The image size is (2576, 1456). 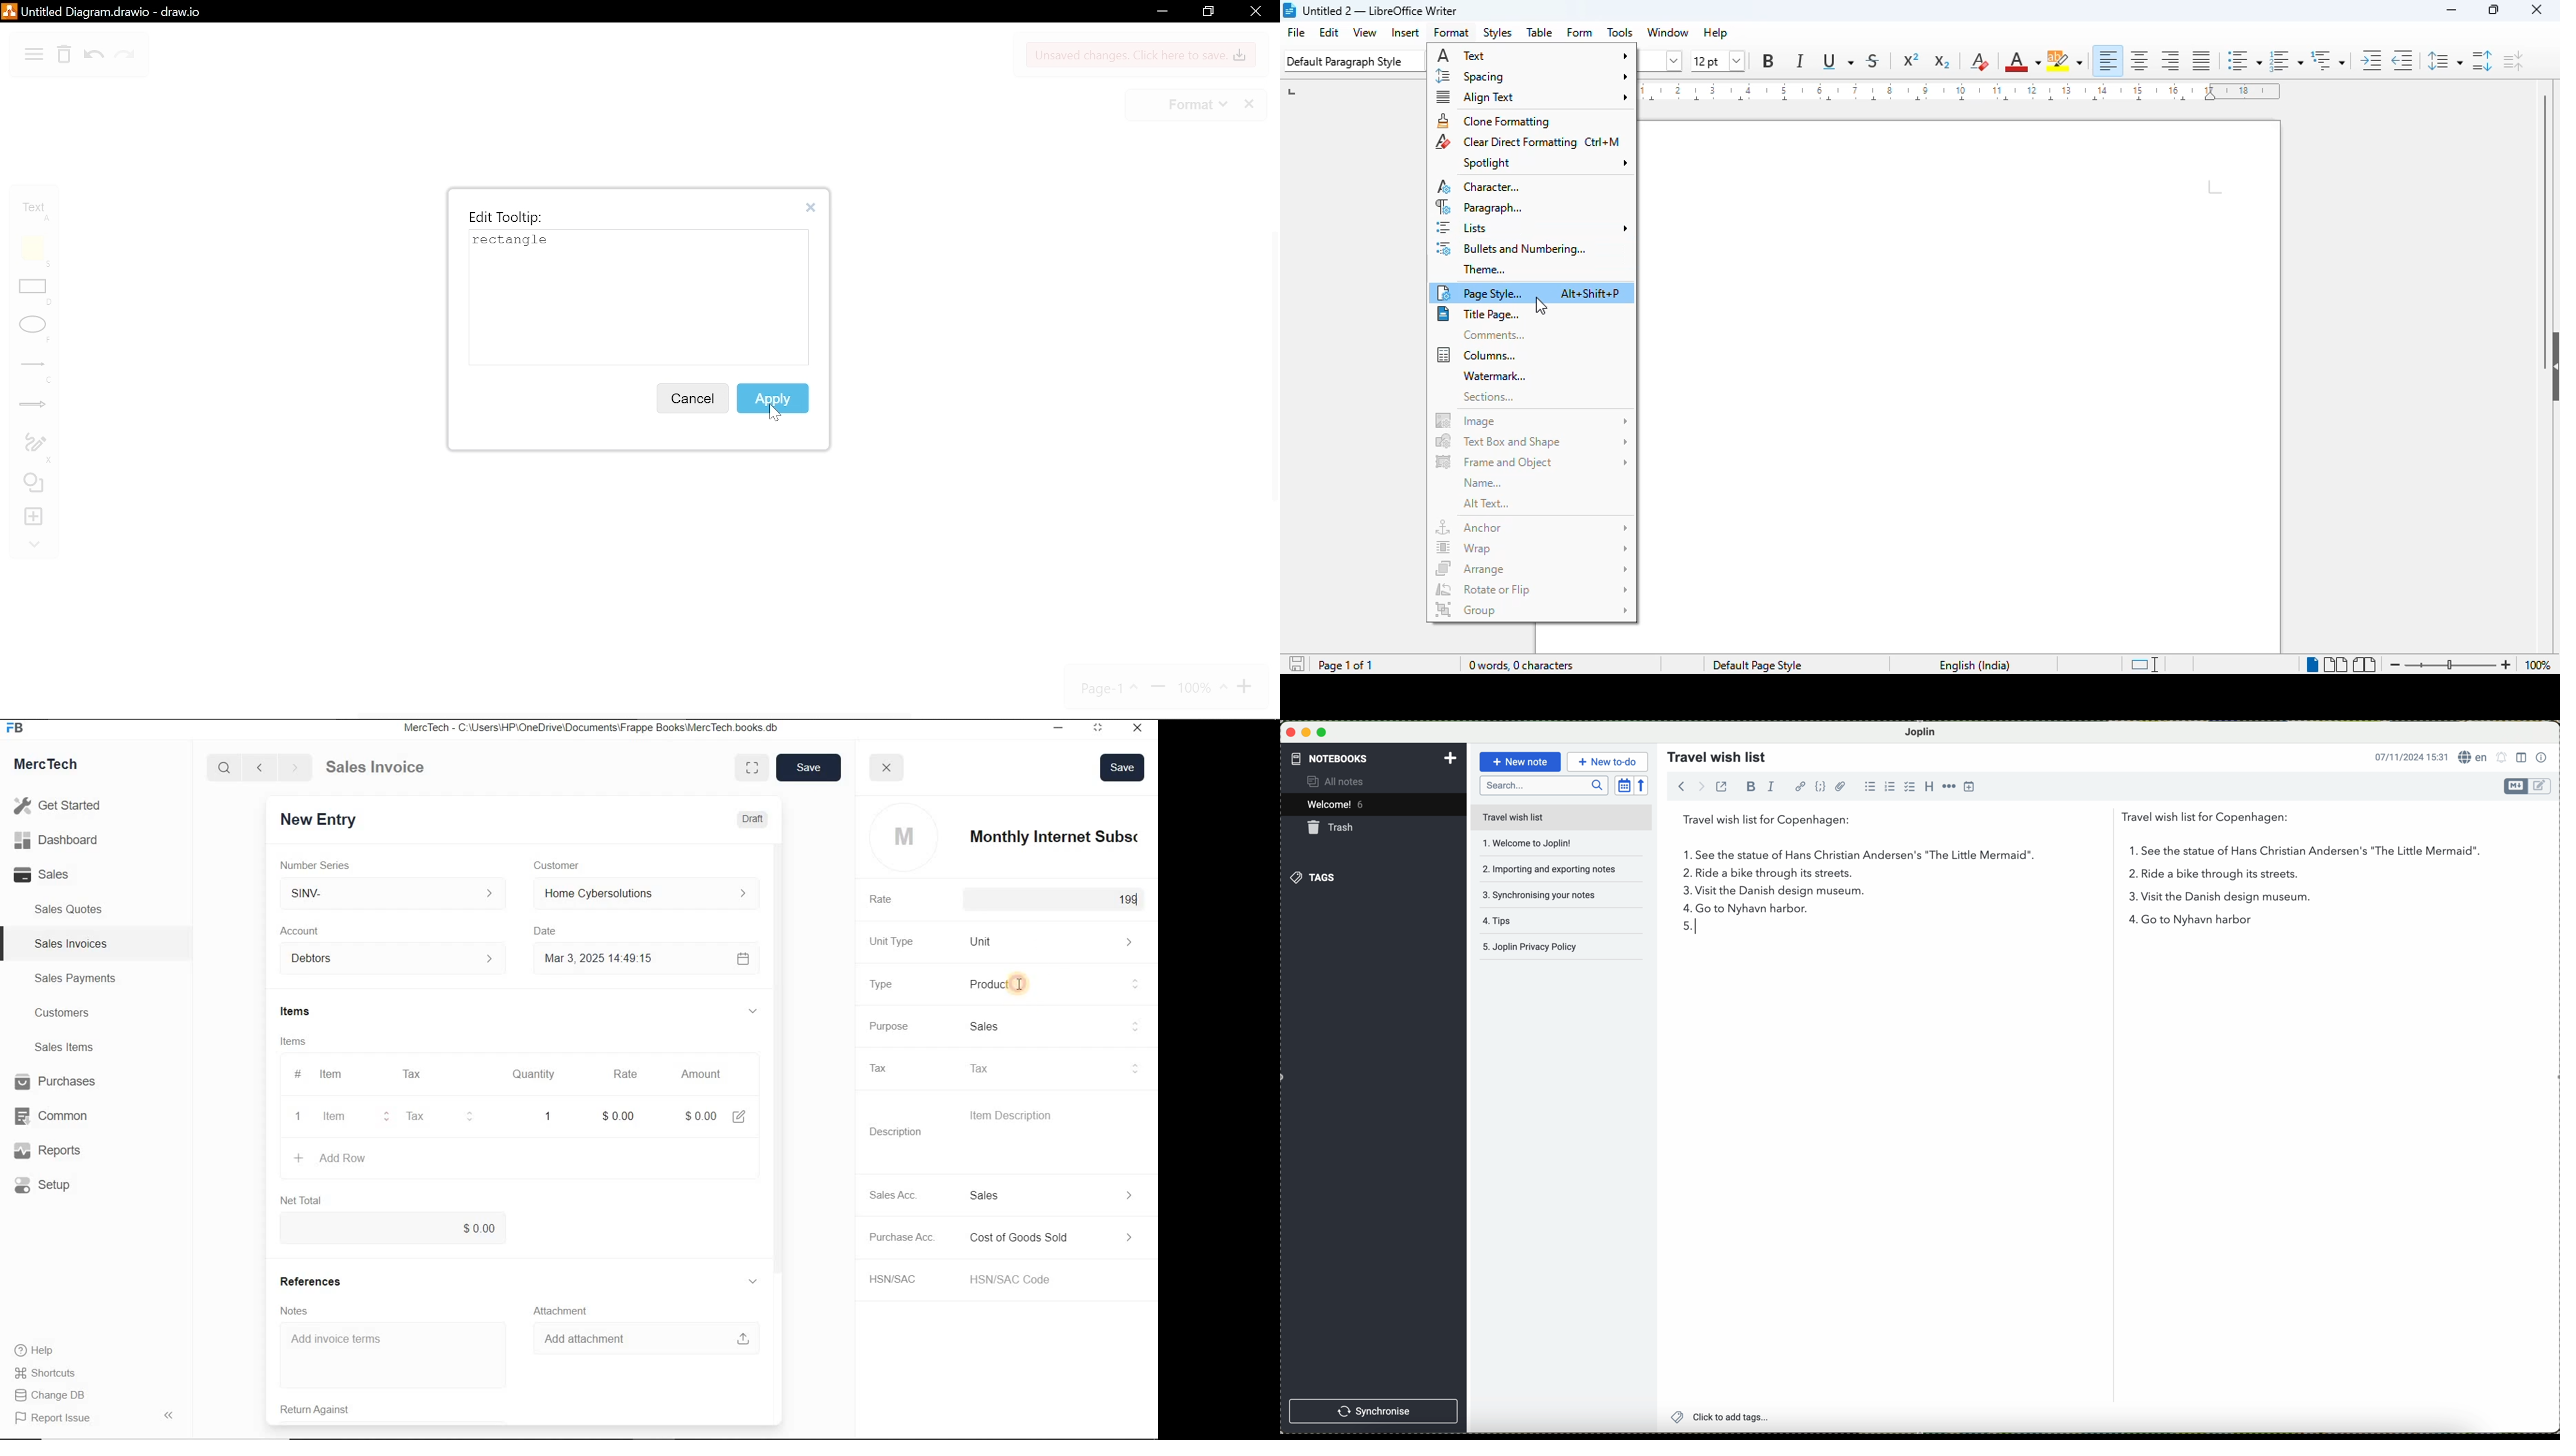 I want to click on Close, so click(x=816, y=208).